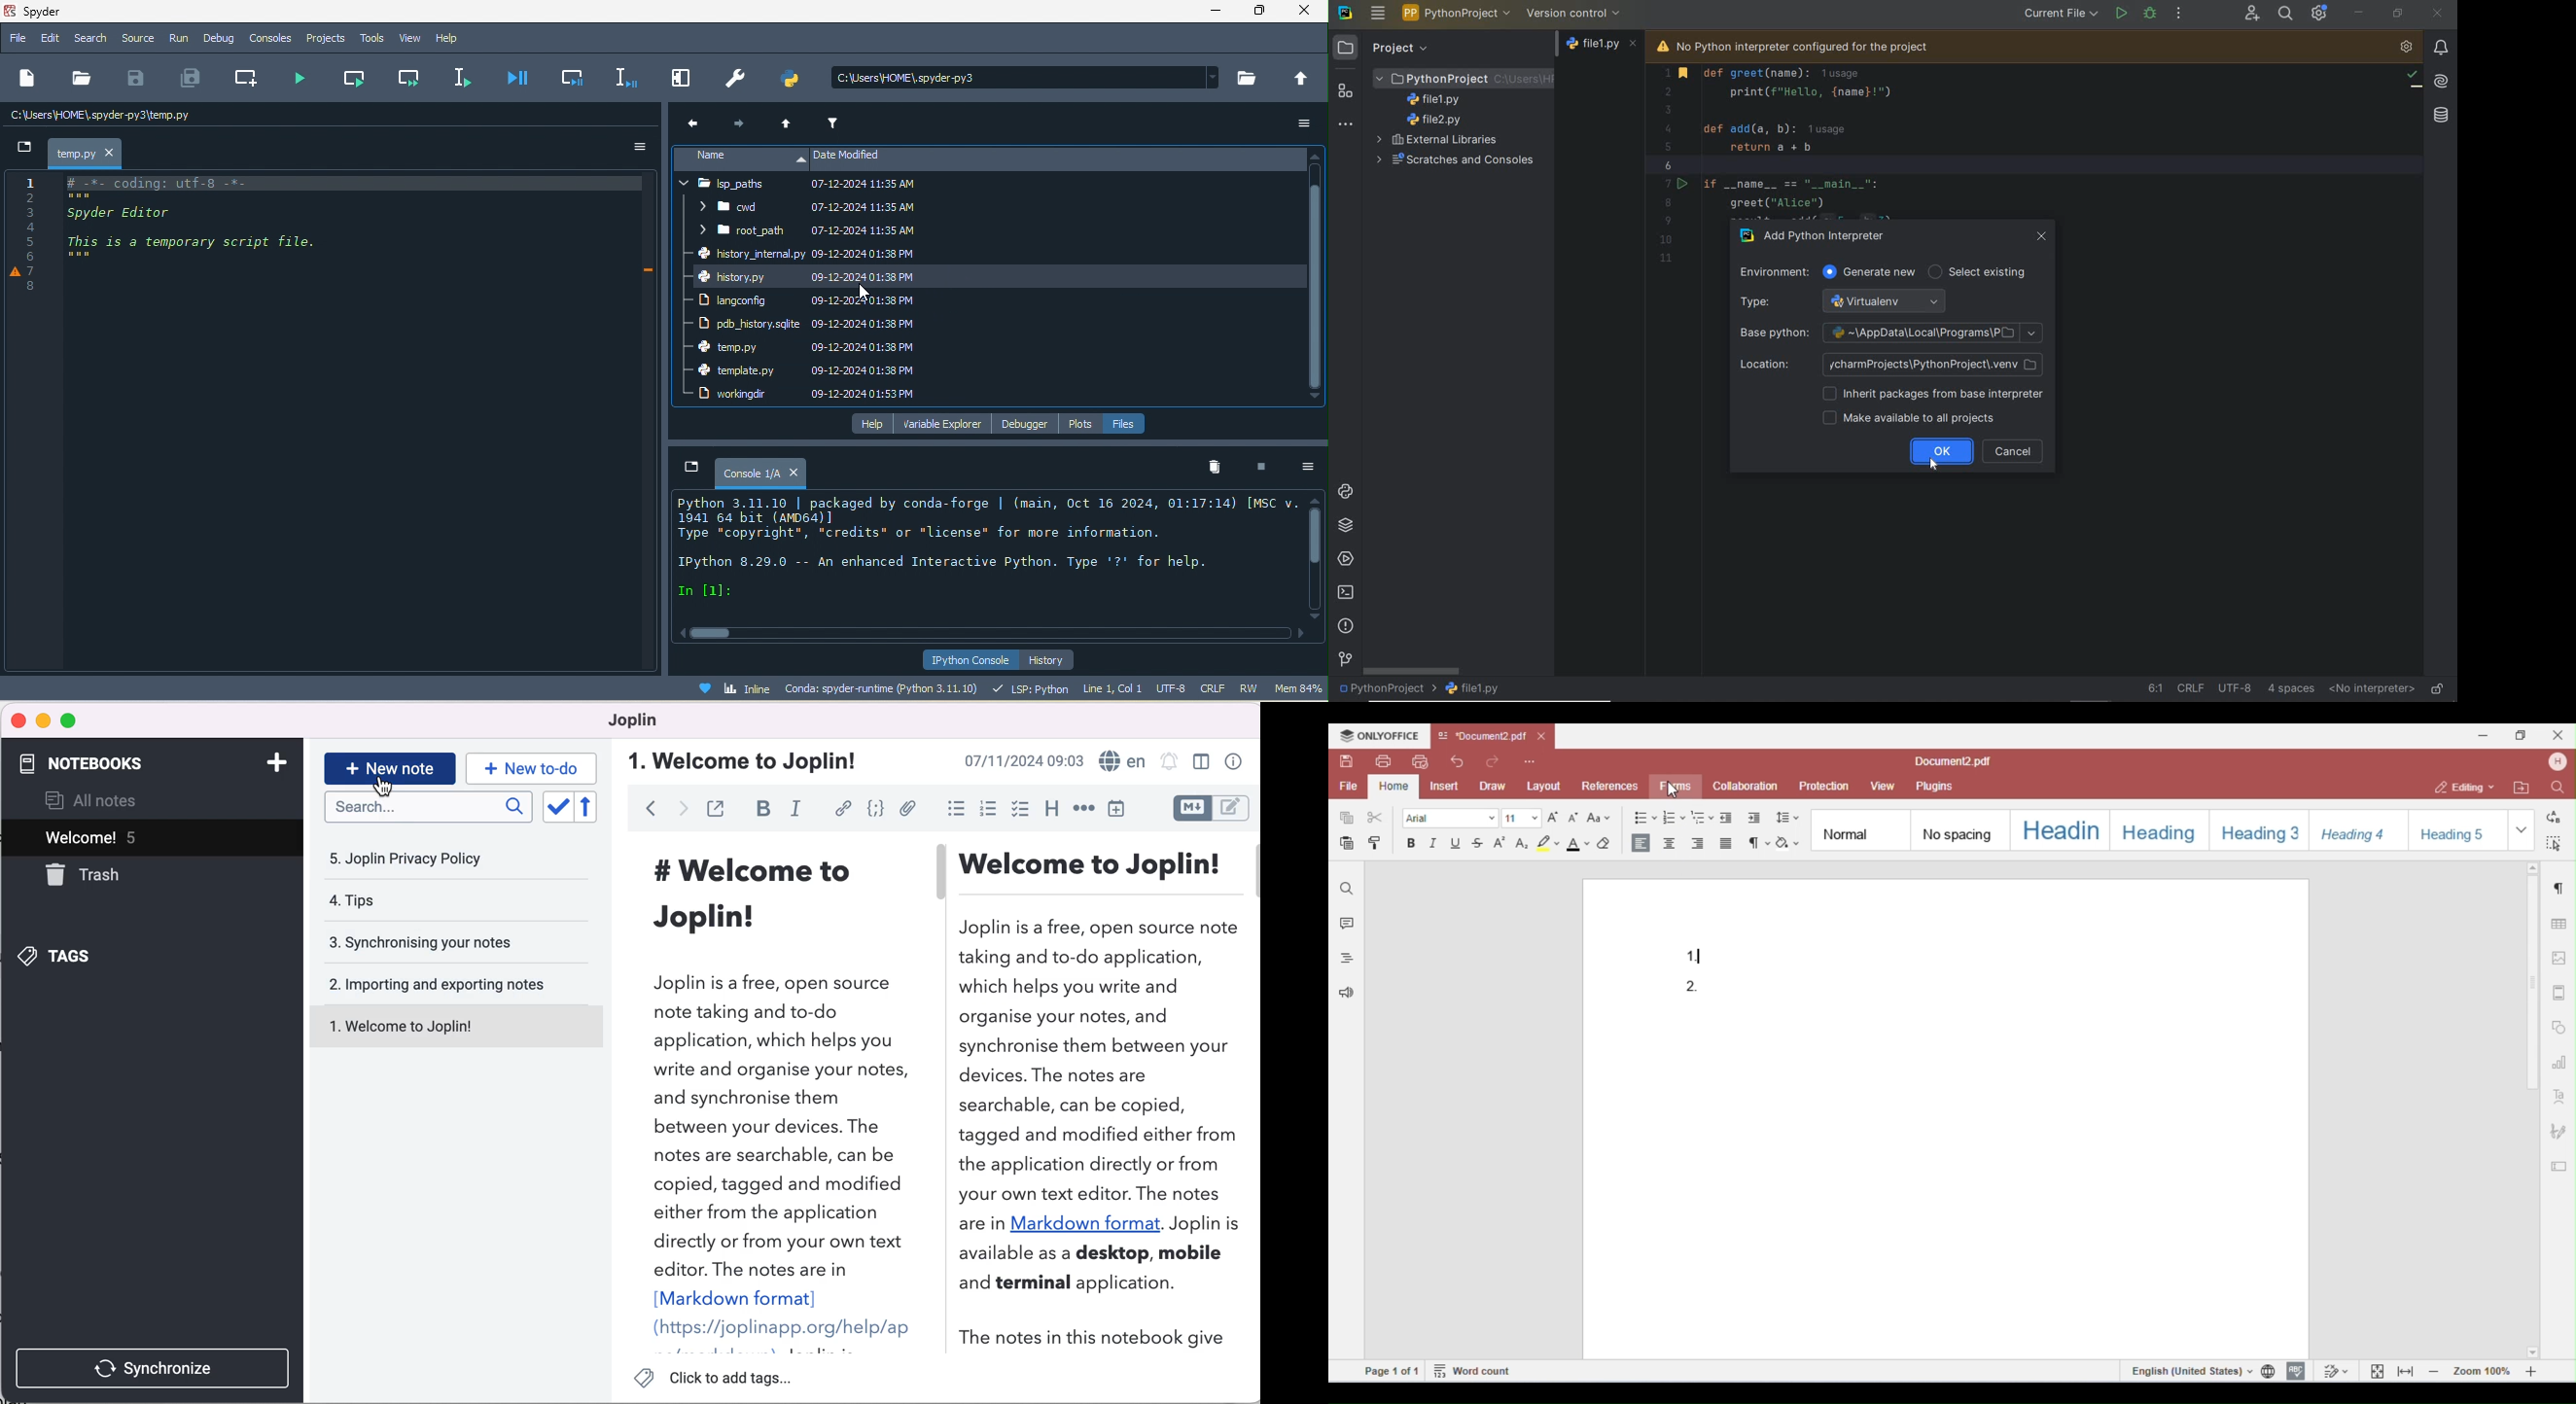 Image resolution: width=2576 pixels, height=1428 pixels. I want to click on save all, so click(185, 79).